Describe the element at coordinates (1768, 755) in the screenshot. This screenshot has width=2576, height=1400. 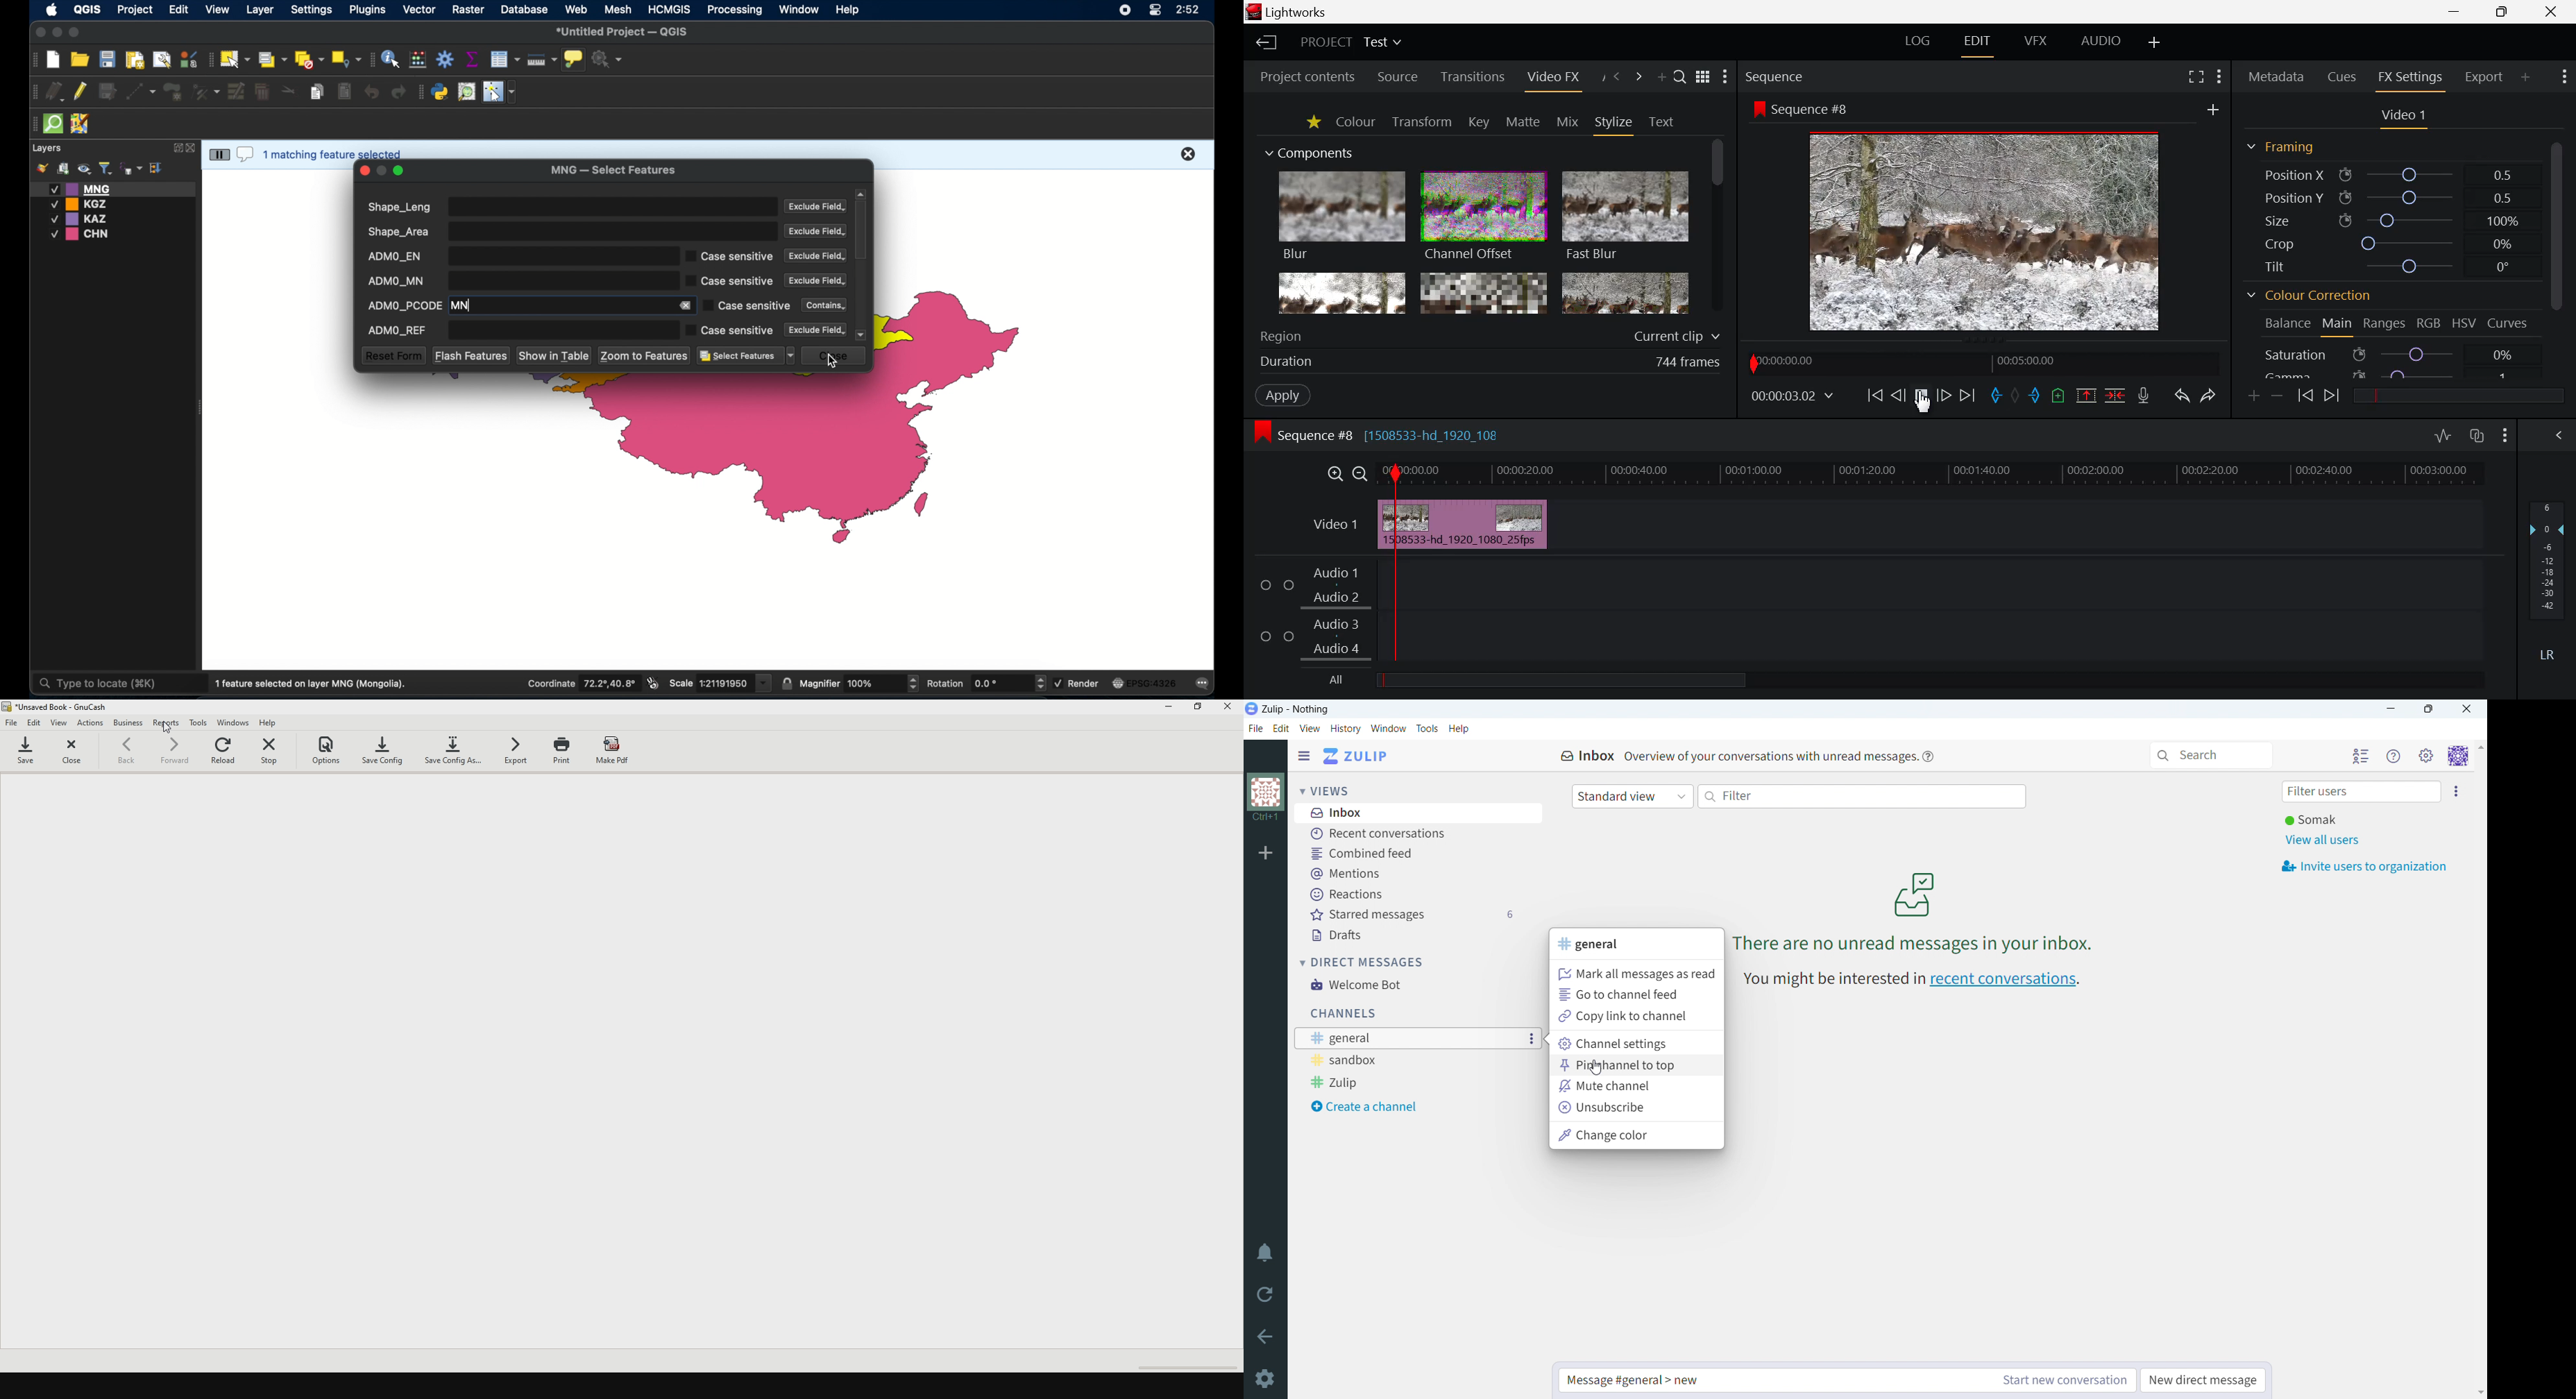
I see `text` at that location.